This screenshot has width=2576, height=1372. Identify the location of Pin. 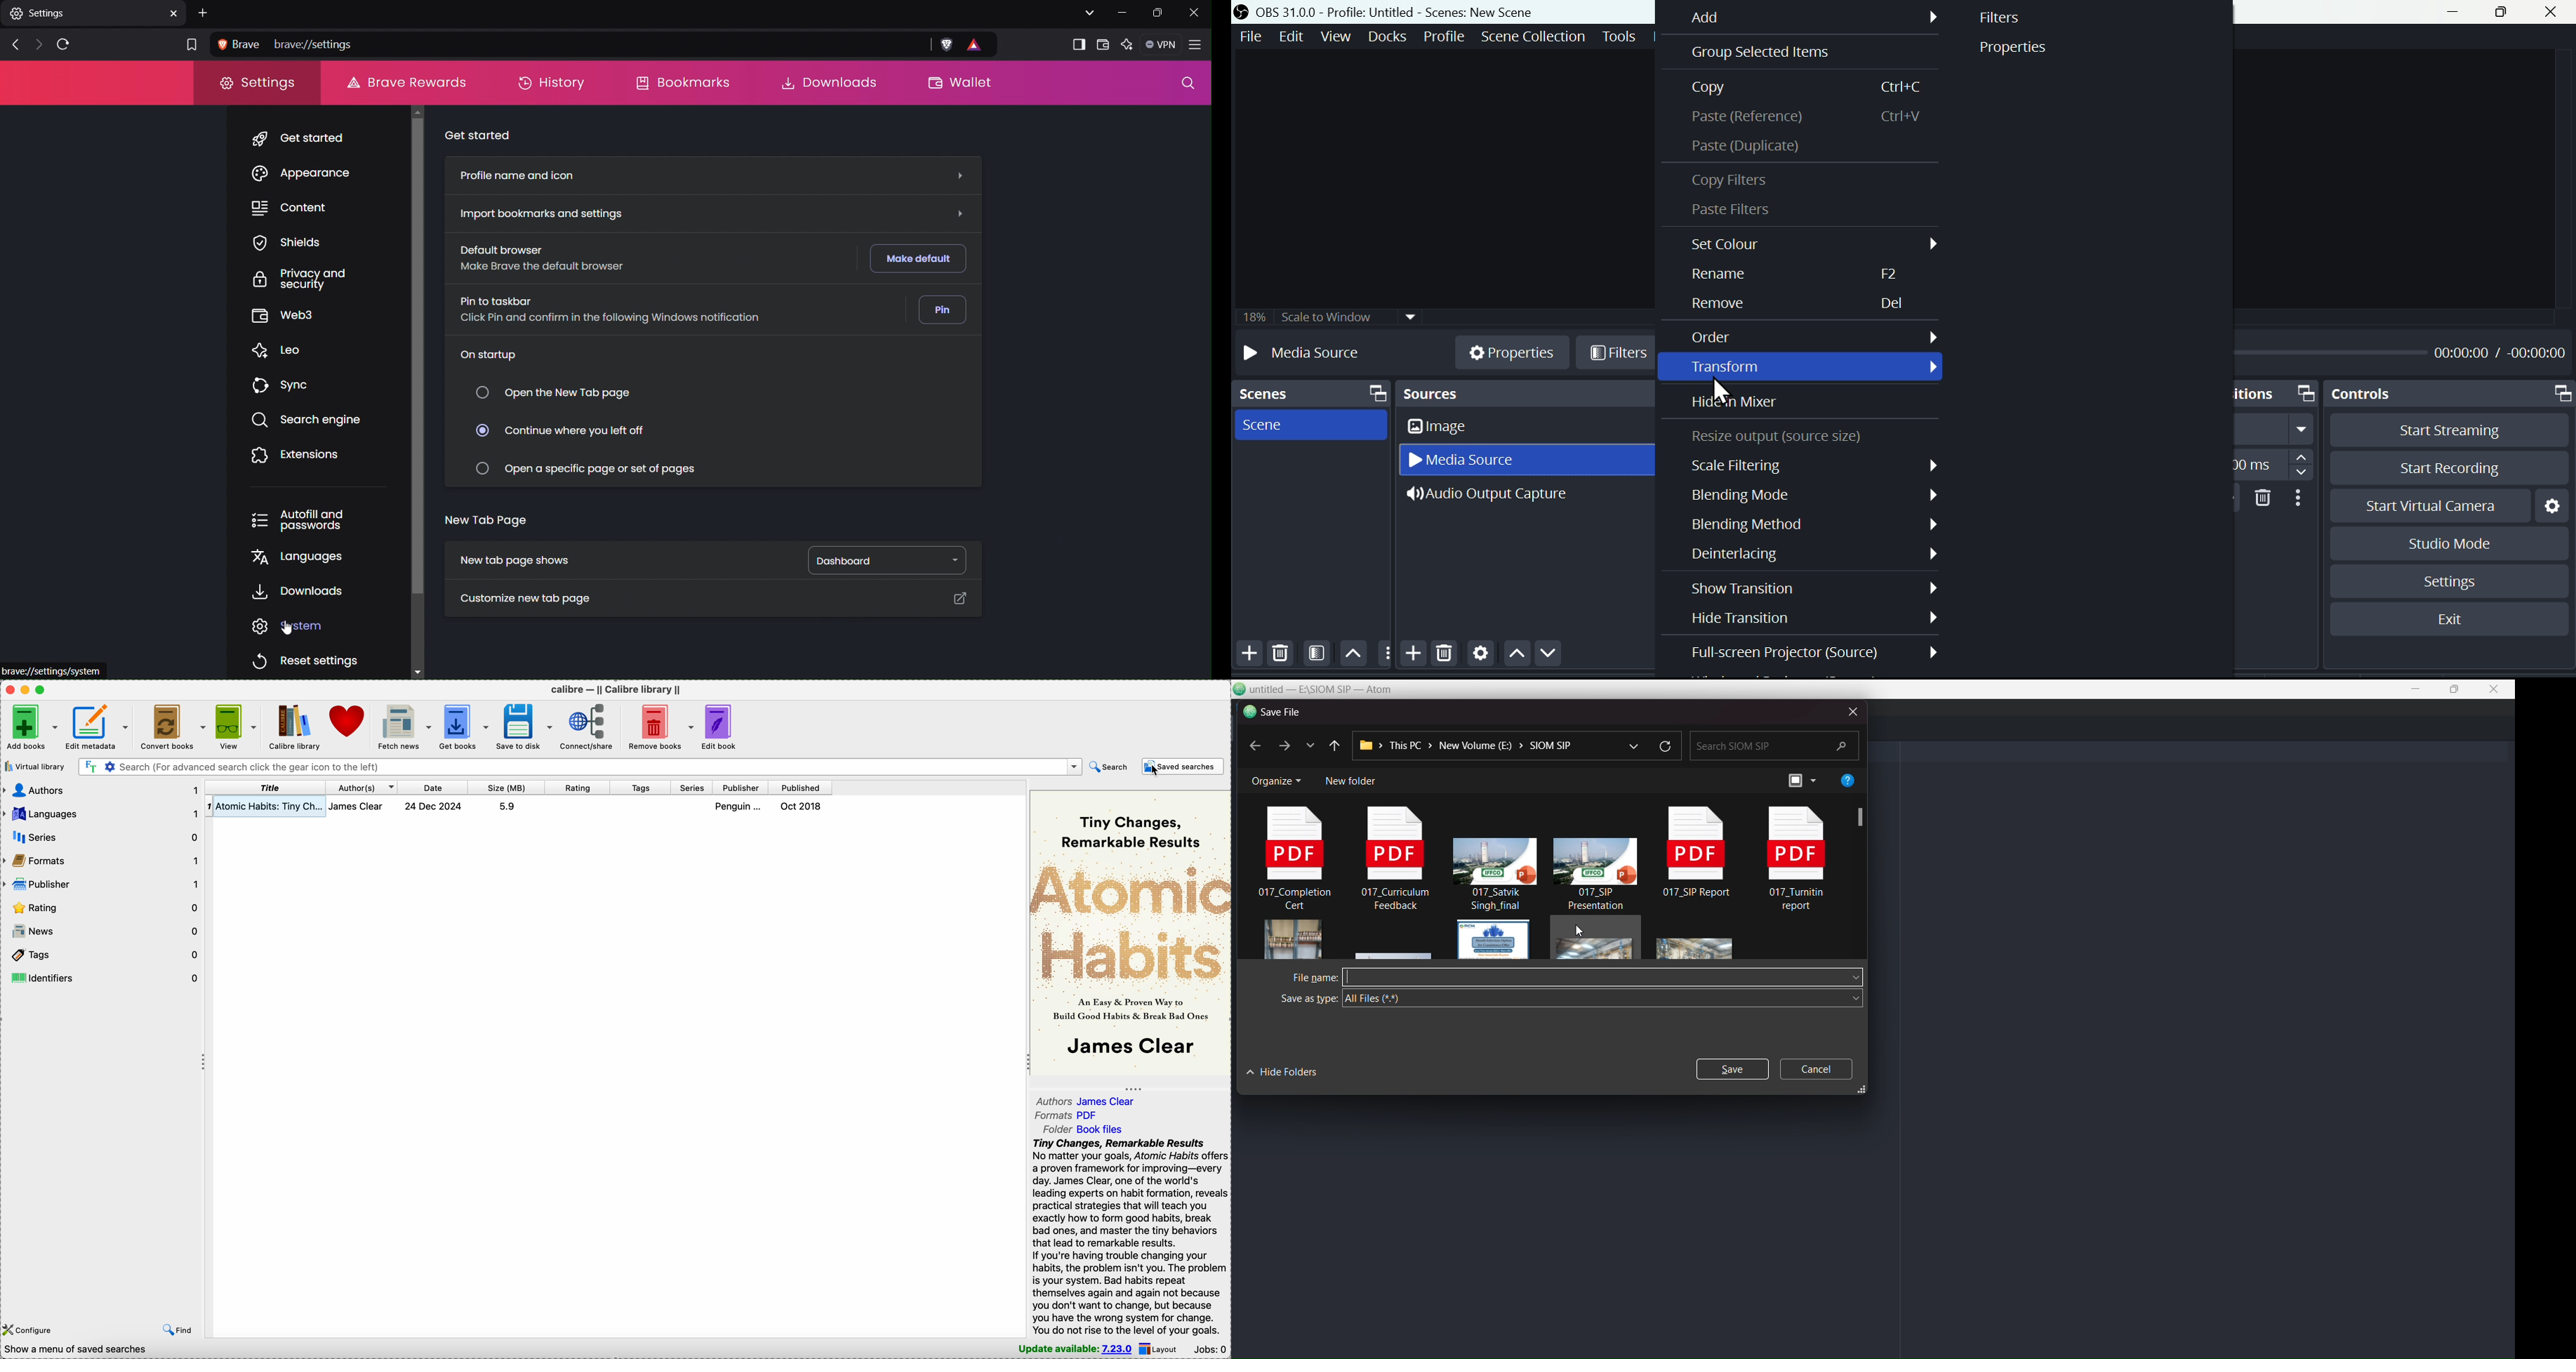
(938, 309).